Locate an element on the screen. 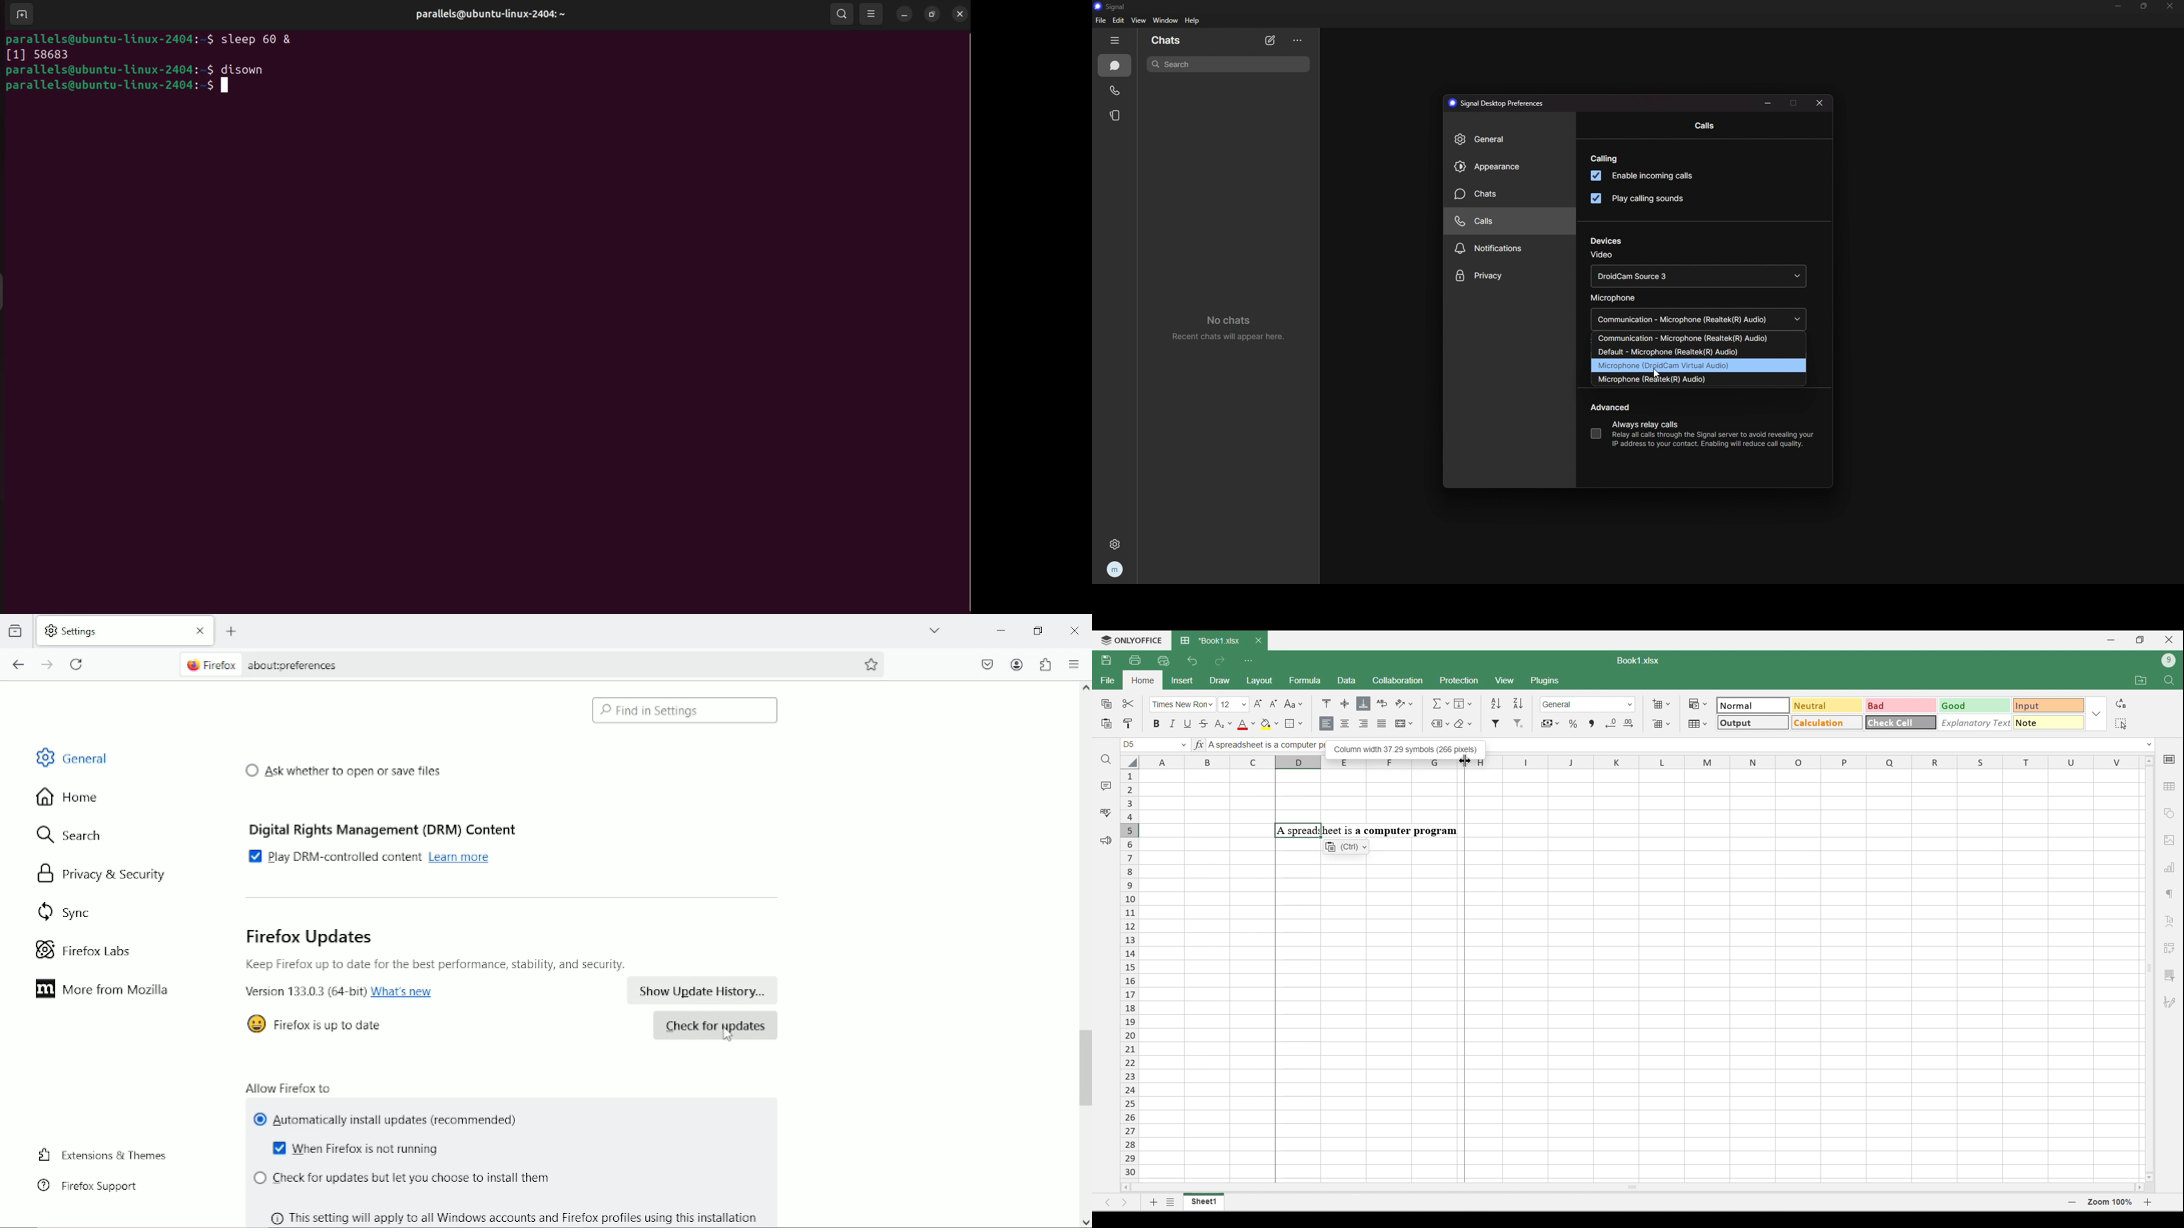 This screenshot has width=2184, height=1232. file is located at coordinates (1101, 21).